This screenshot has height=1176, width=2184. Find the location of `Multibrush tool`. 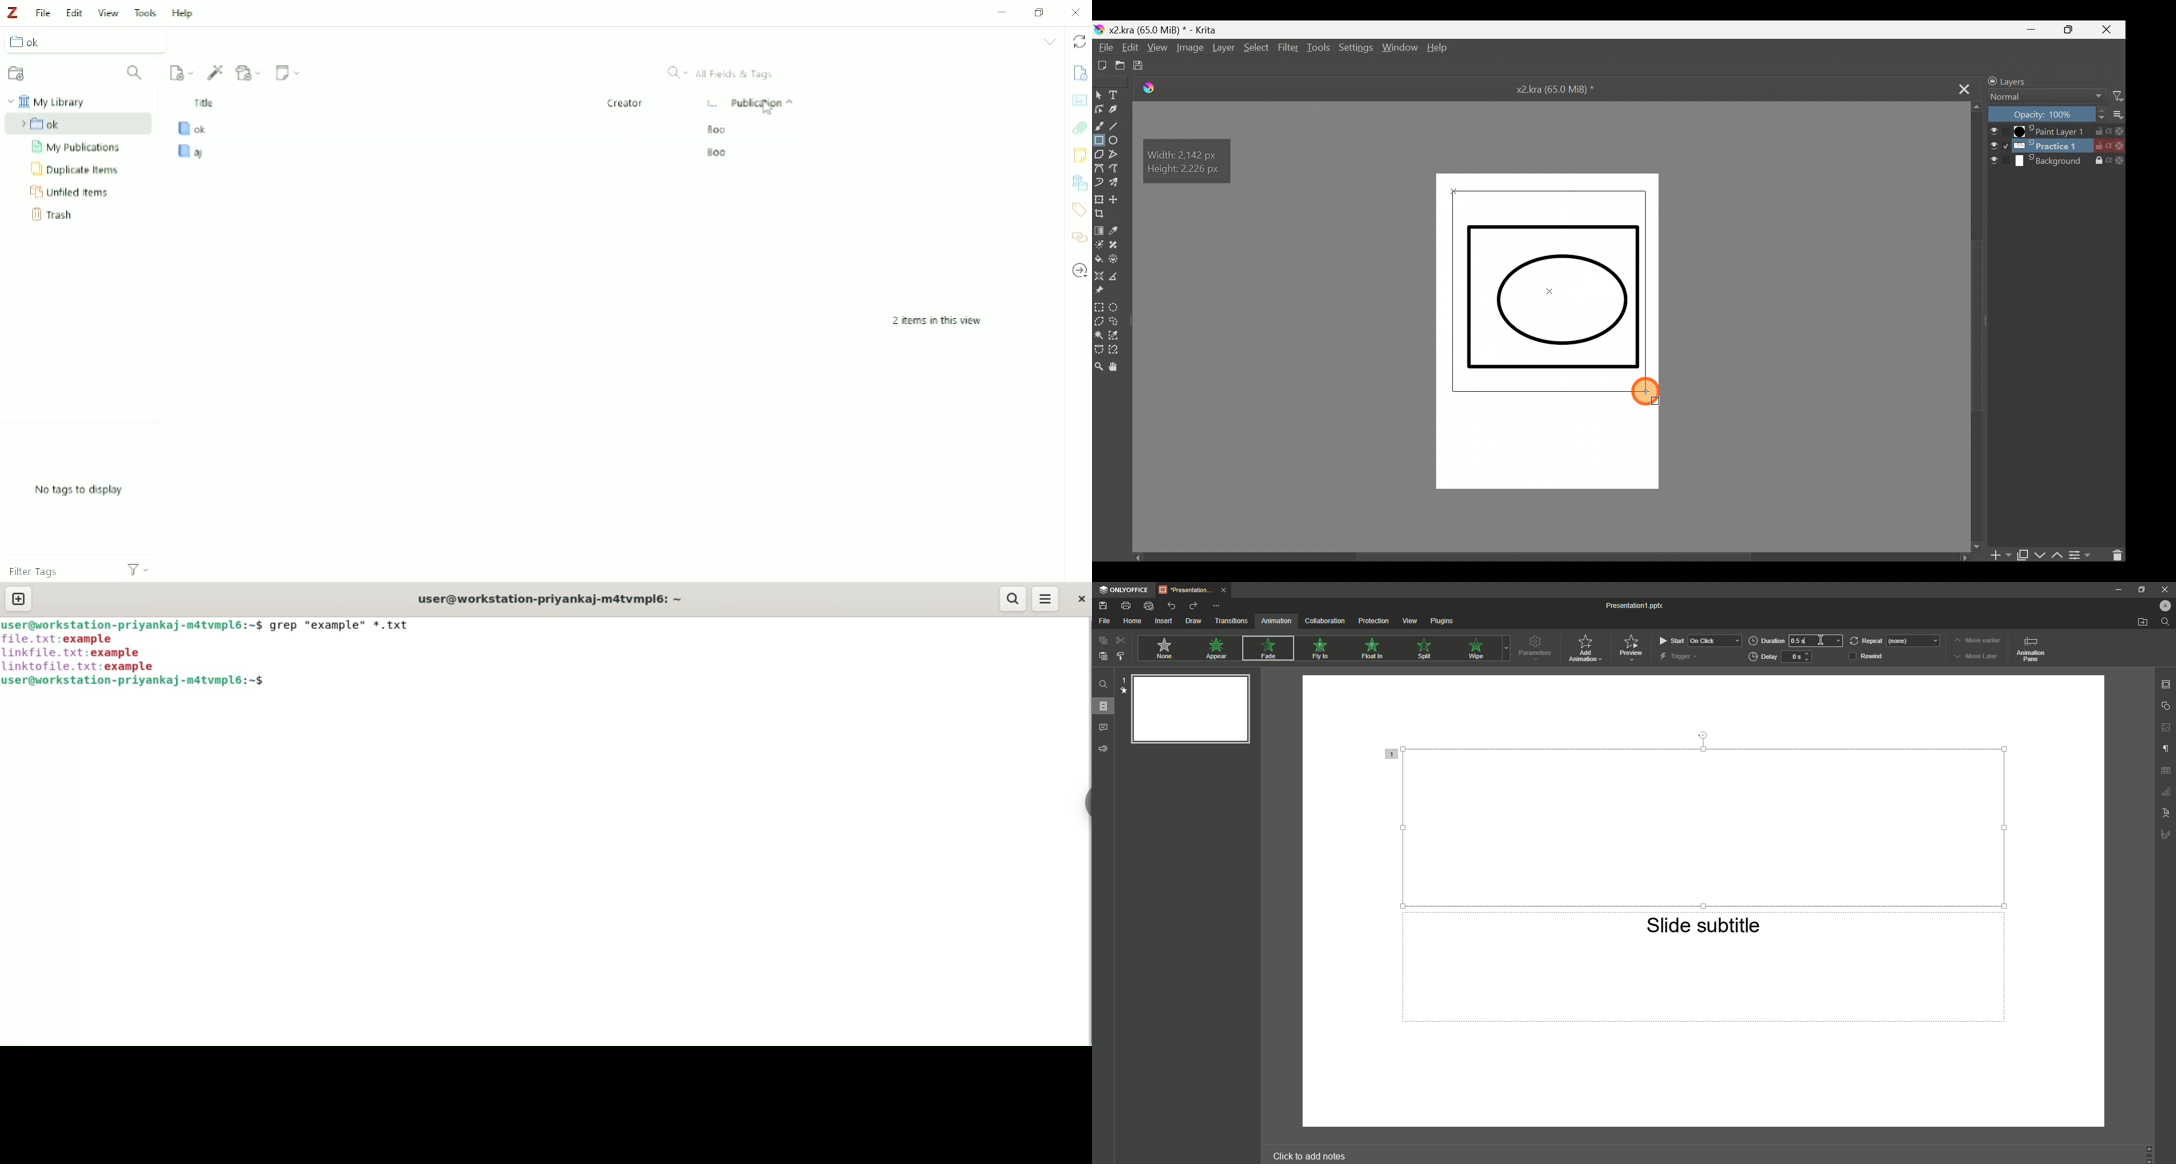

Multibrush tool is located at coordinates (1118, 183).